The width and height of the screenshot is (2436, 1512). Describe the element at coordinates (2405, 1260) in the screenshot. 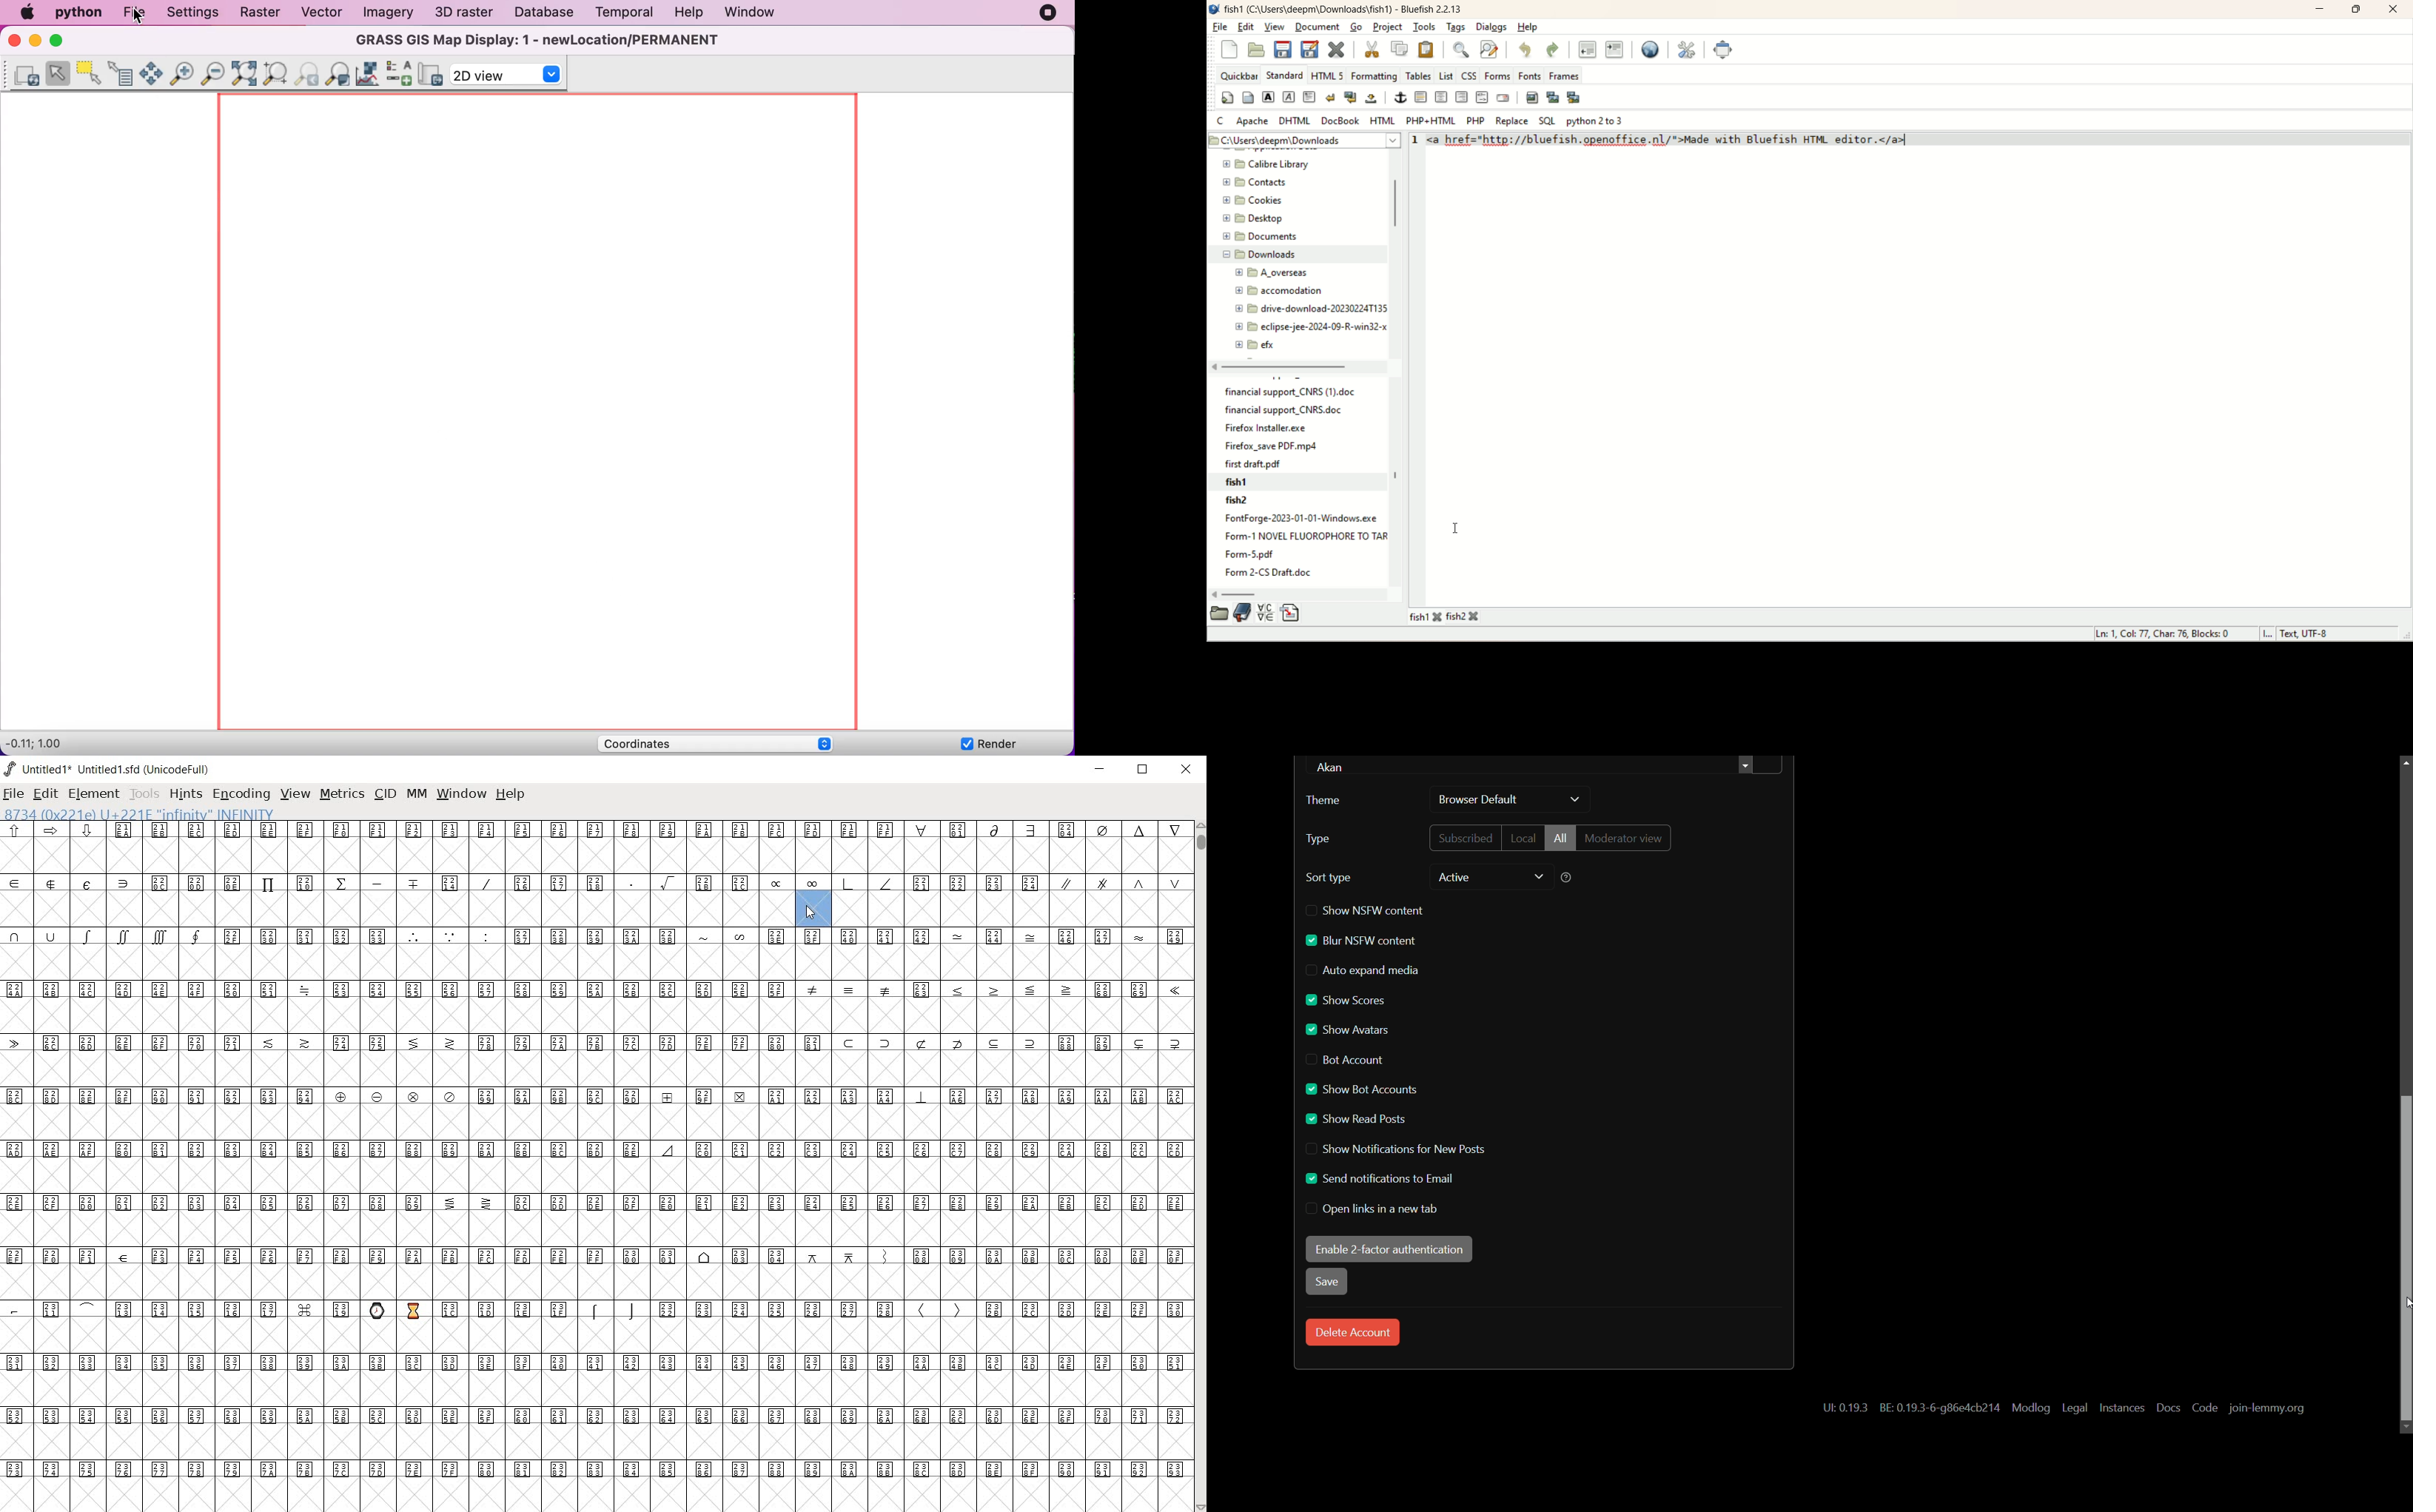

I see `scroll bar` at that location.